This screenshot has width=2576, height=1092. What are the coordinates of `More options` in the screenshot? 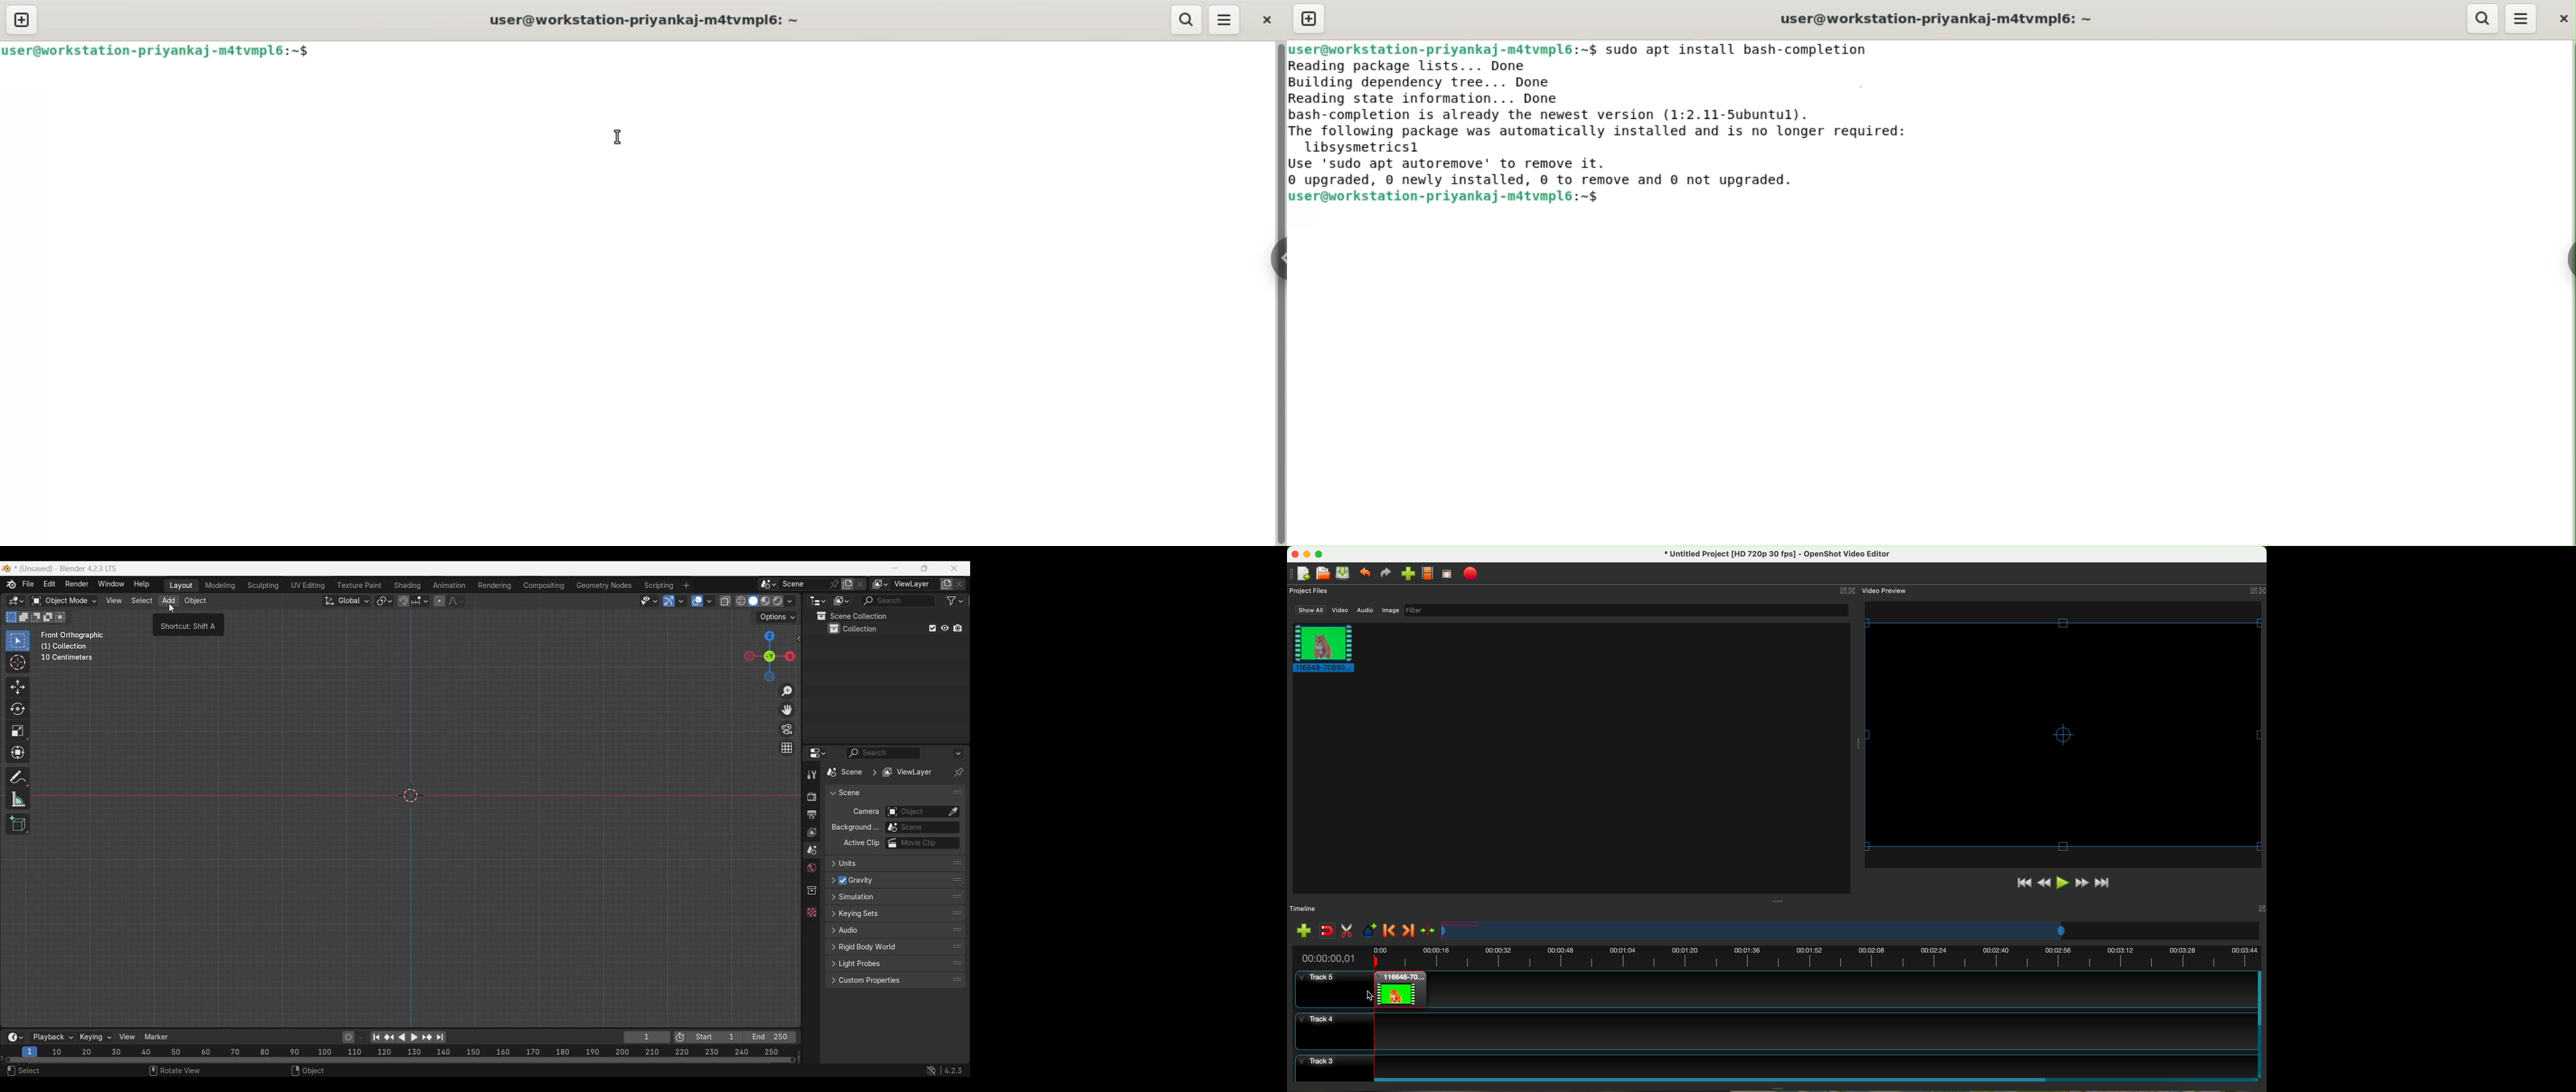 It's located at (14, 1037).